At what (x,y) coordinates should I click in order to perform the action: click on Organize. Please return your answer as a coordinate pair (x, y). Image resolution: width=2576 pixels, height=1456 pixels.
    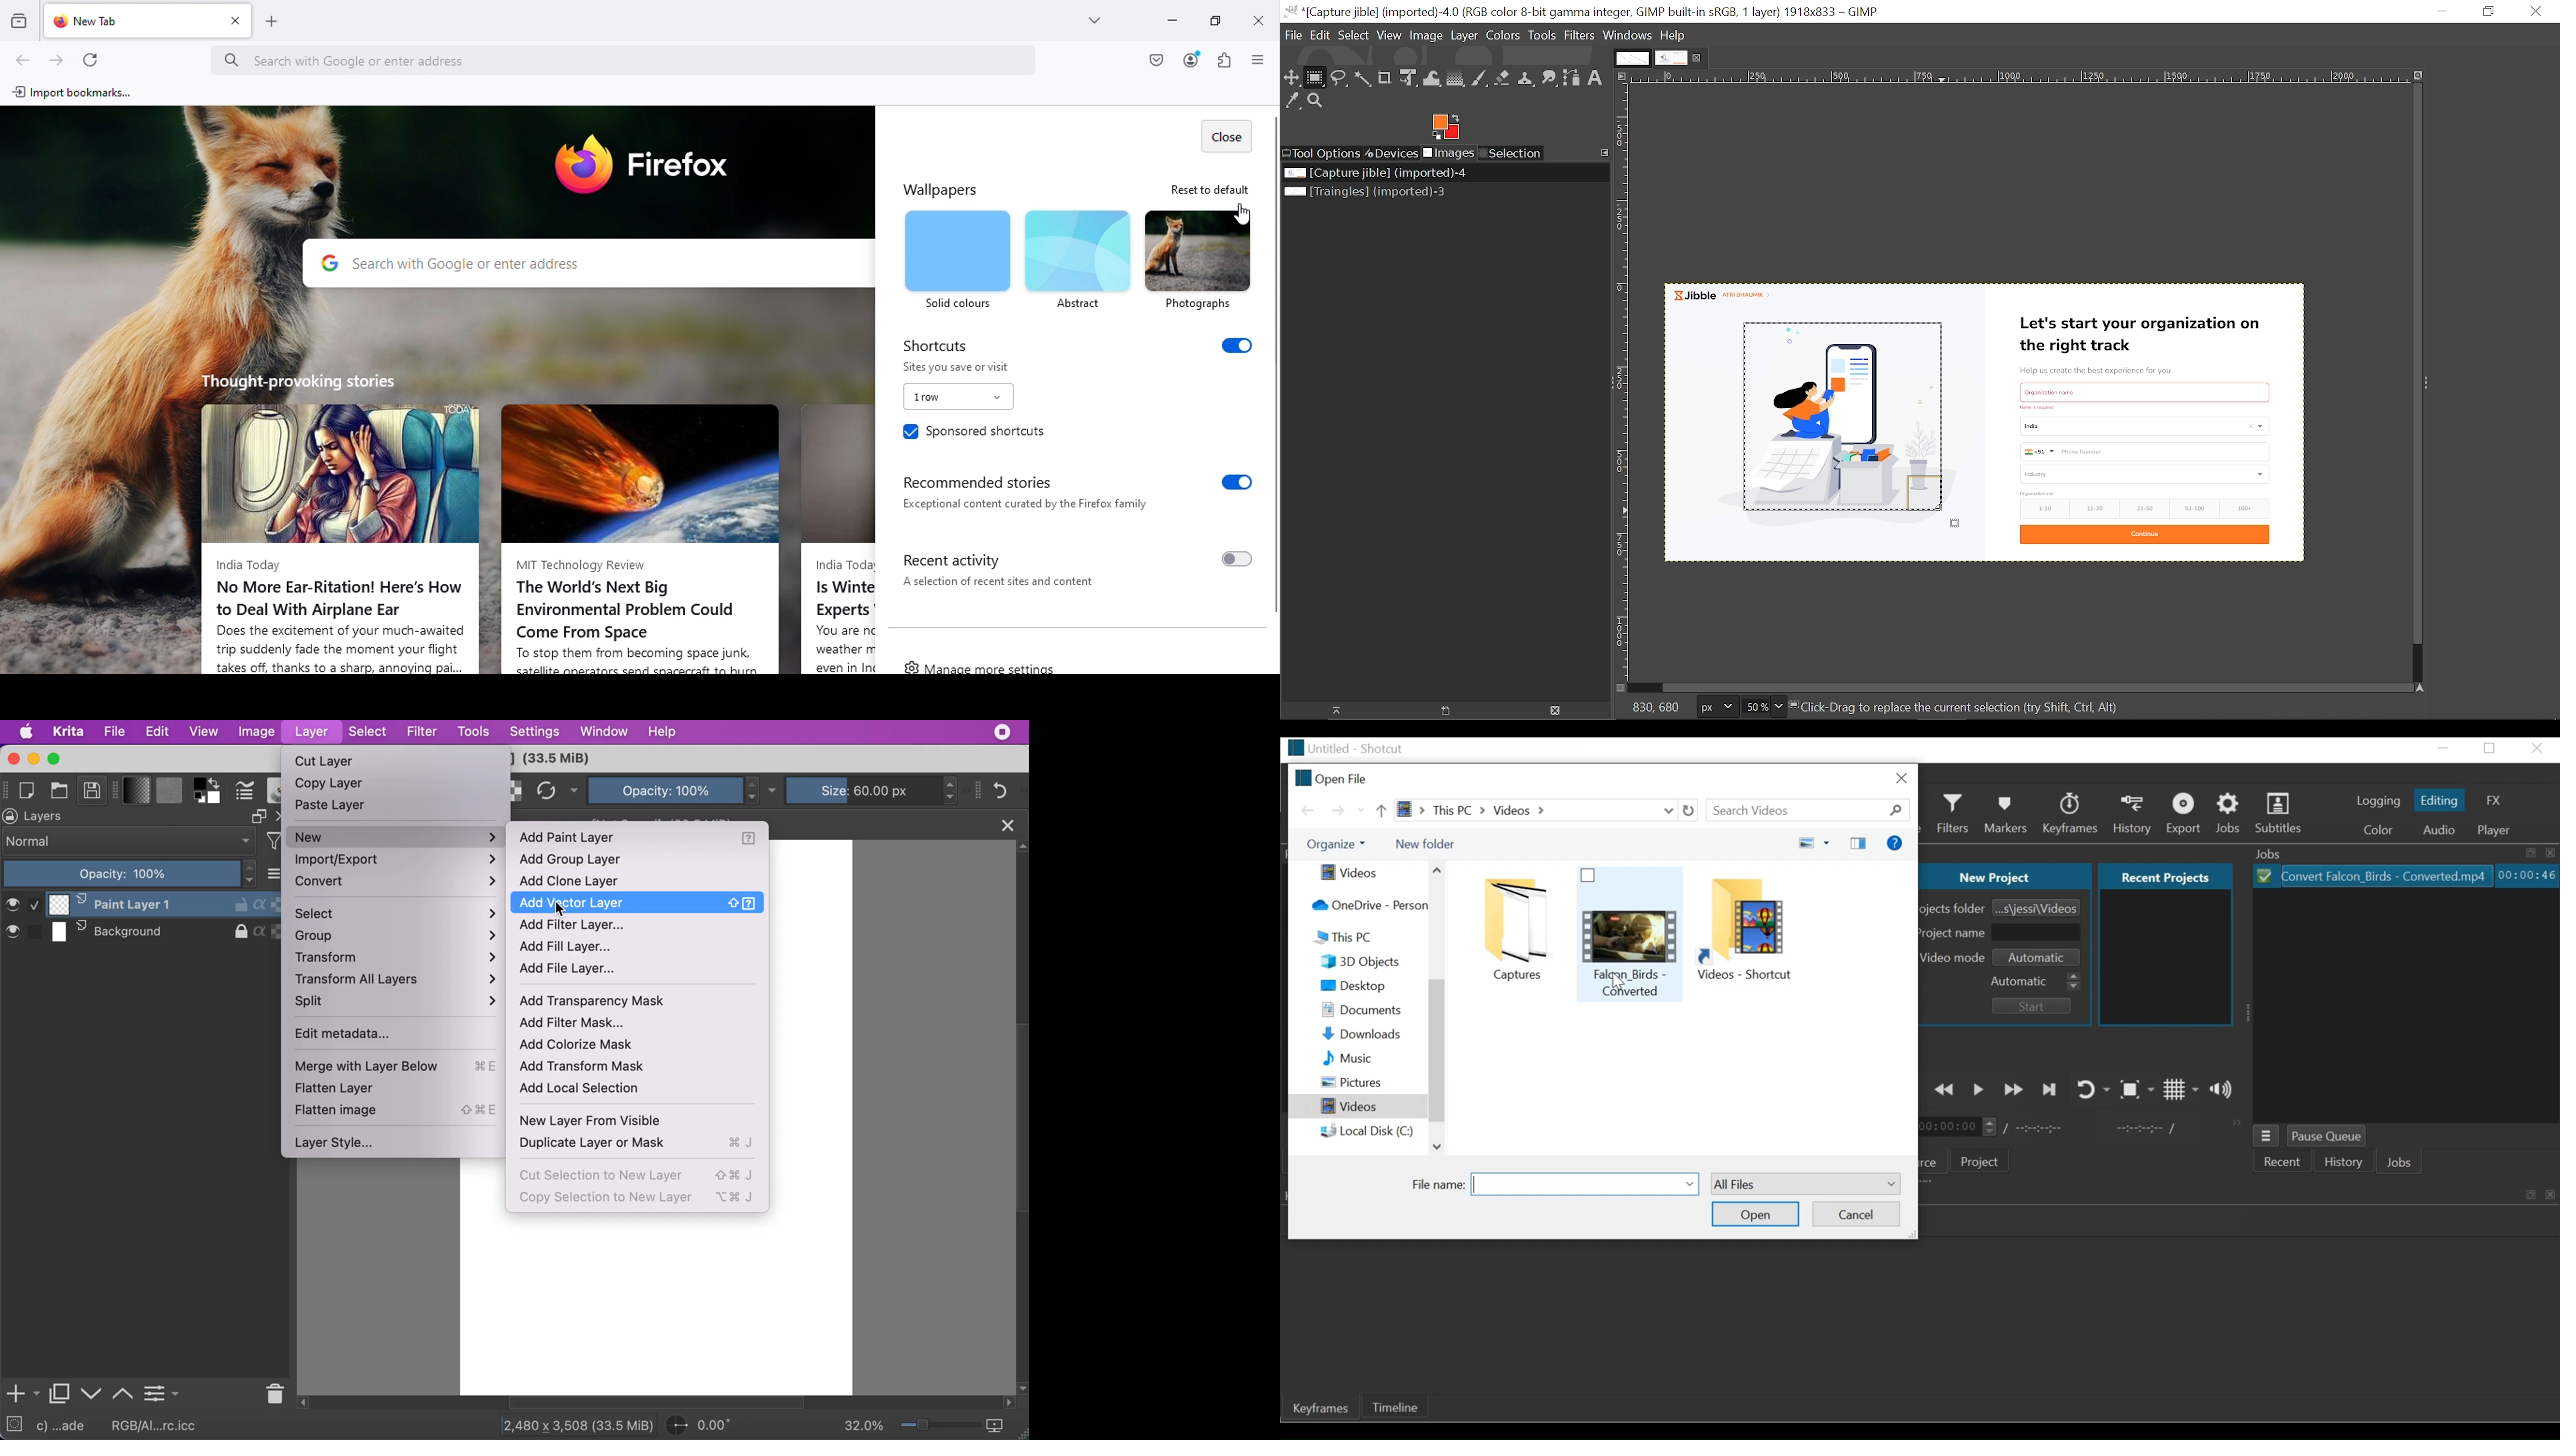
    Looking at the image, I should click on (1338, 845).